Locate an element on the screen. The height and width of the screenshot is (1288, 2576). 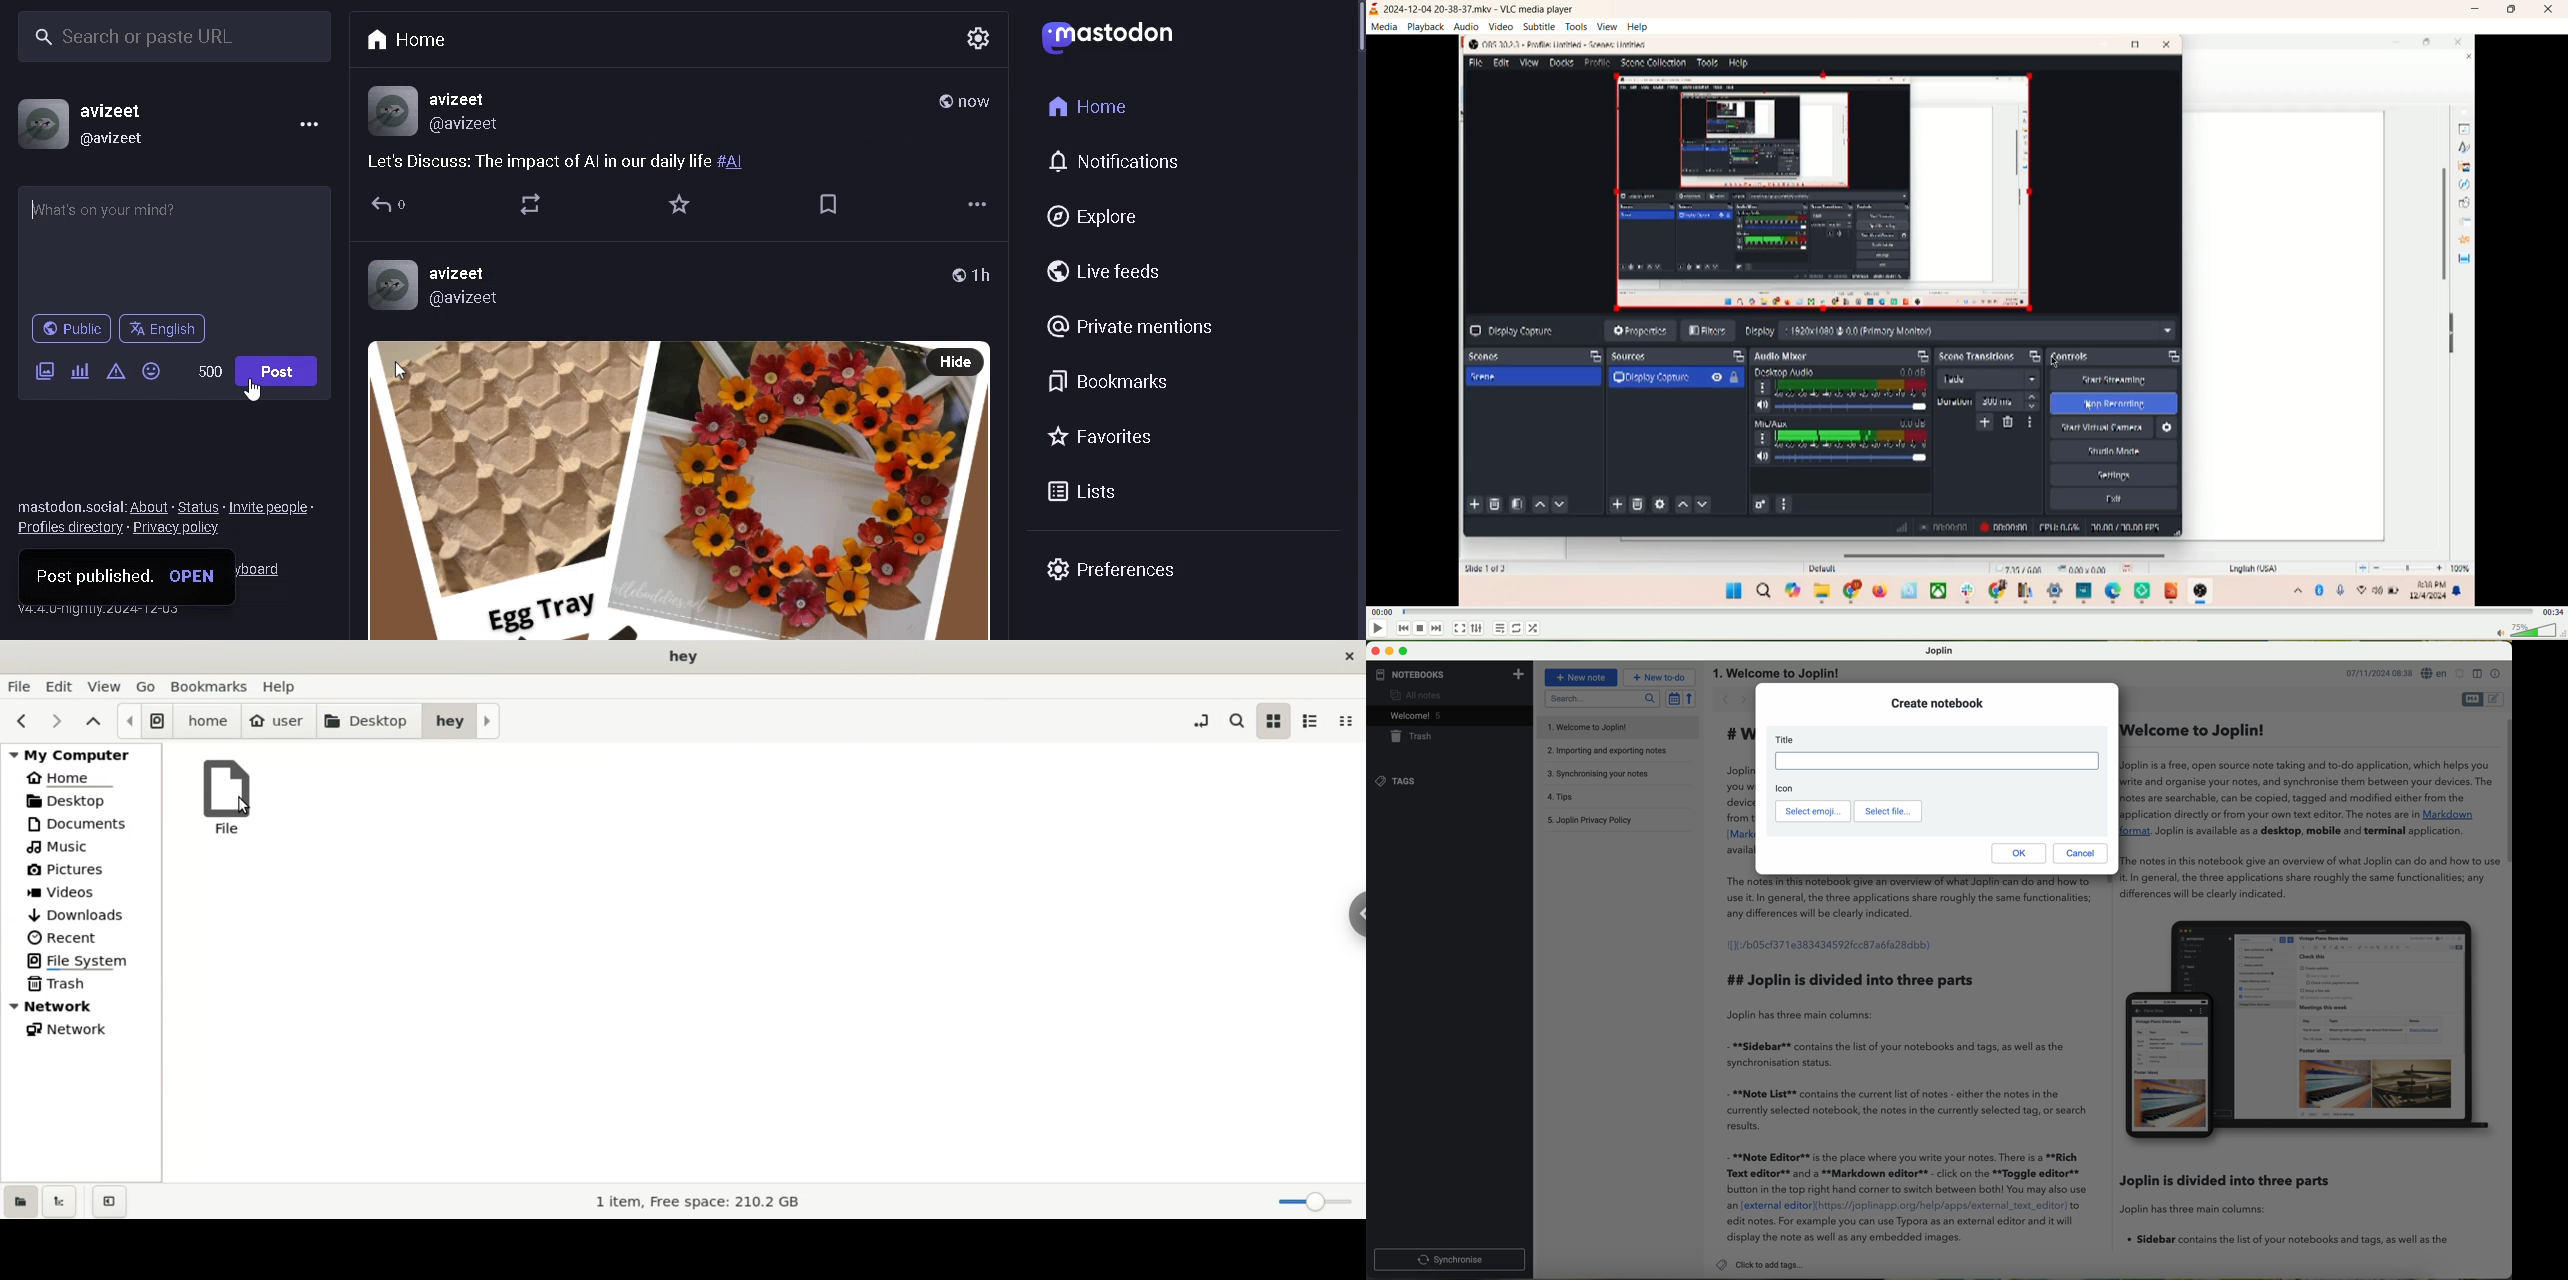
minimize is located at coordinates (2475, 9).